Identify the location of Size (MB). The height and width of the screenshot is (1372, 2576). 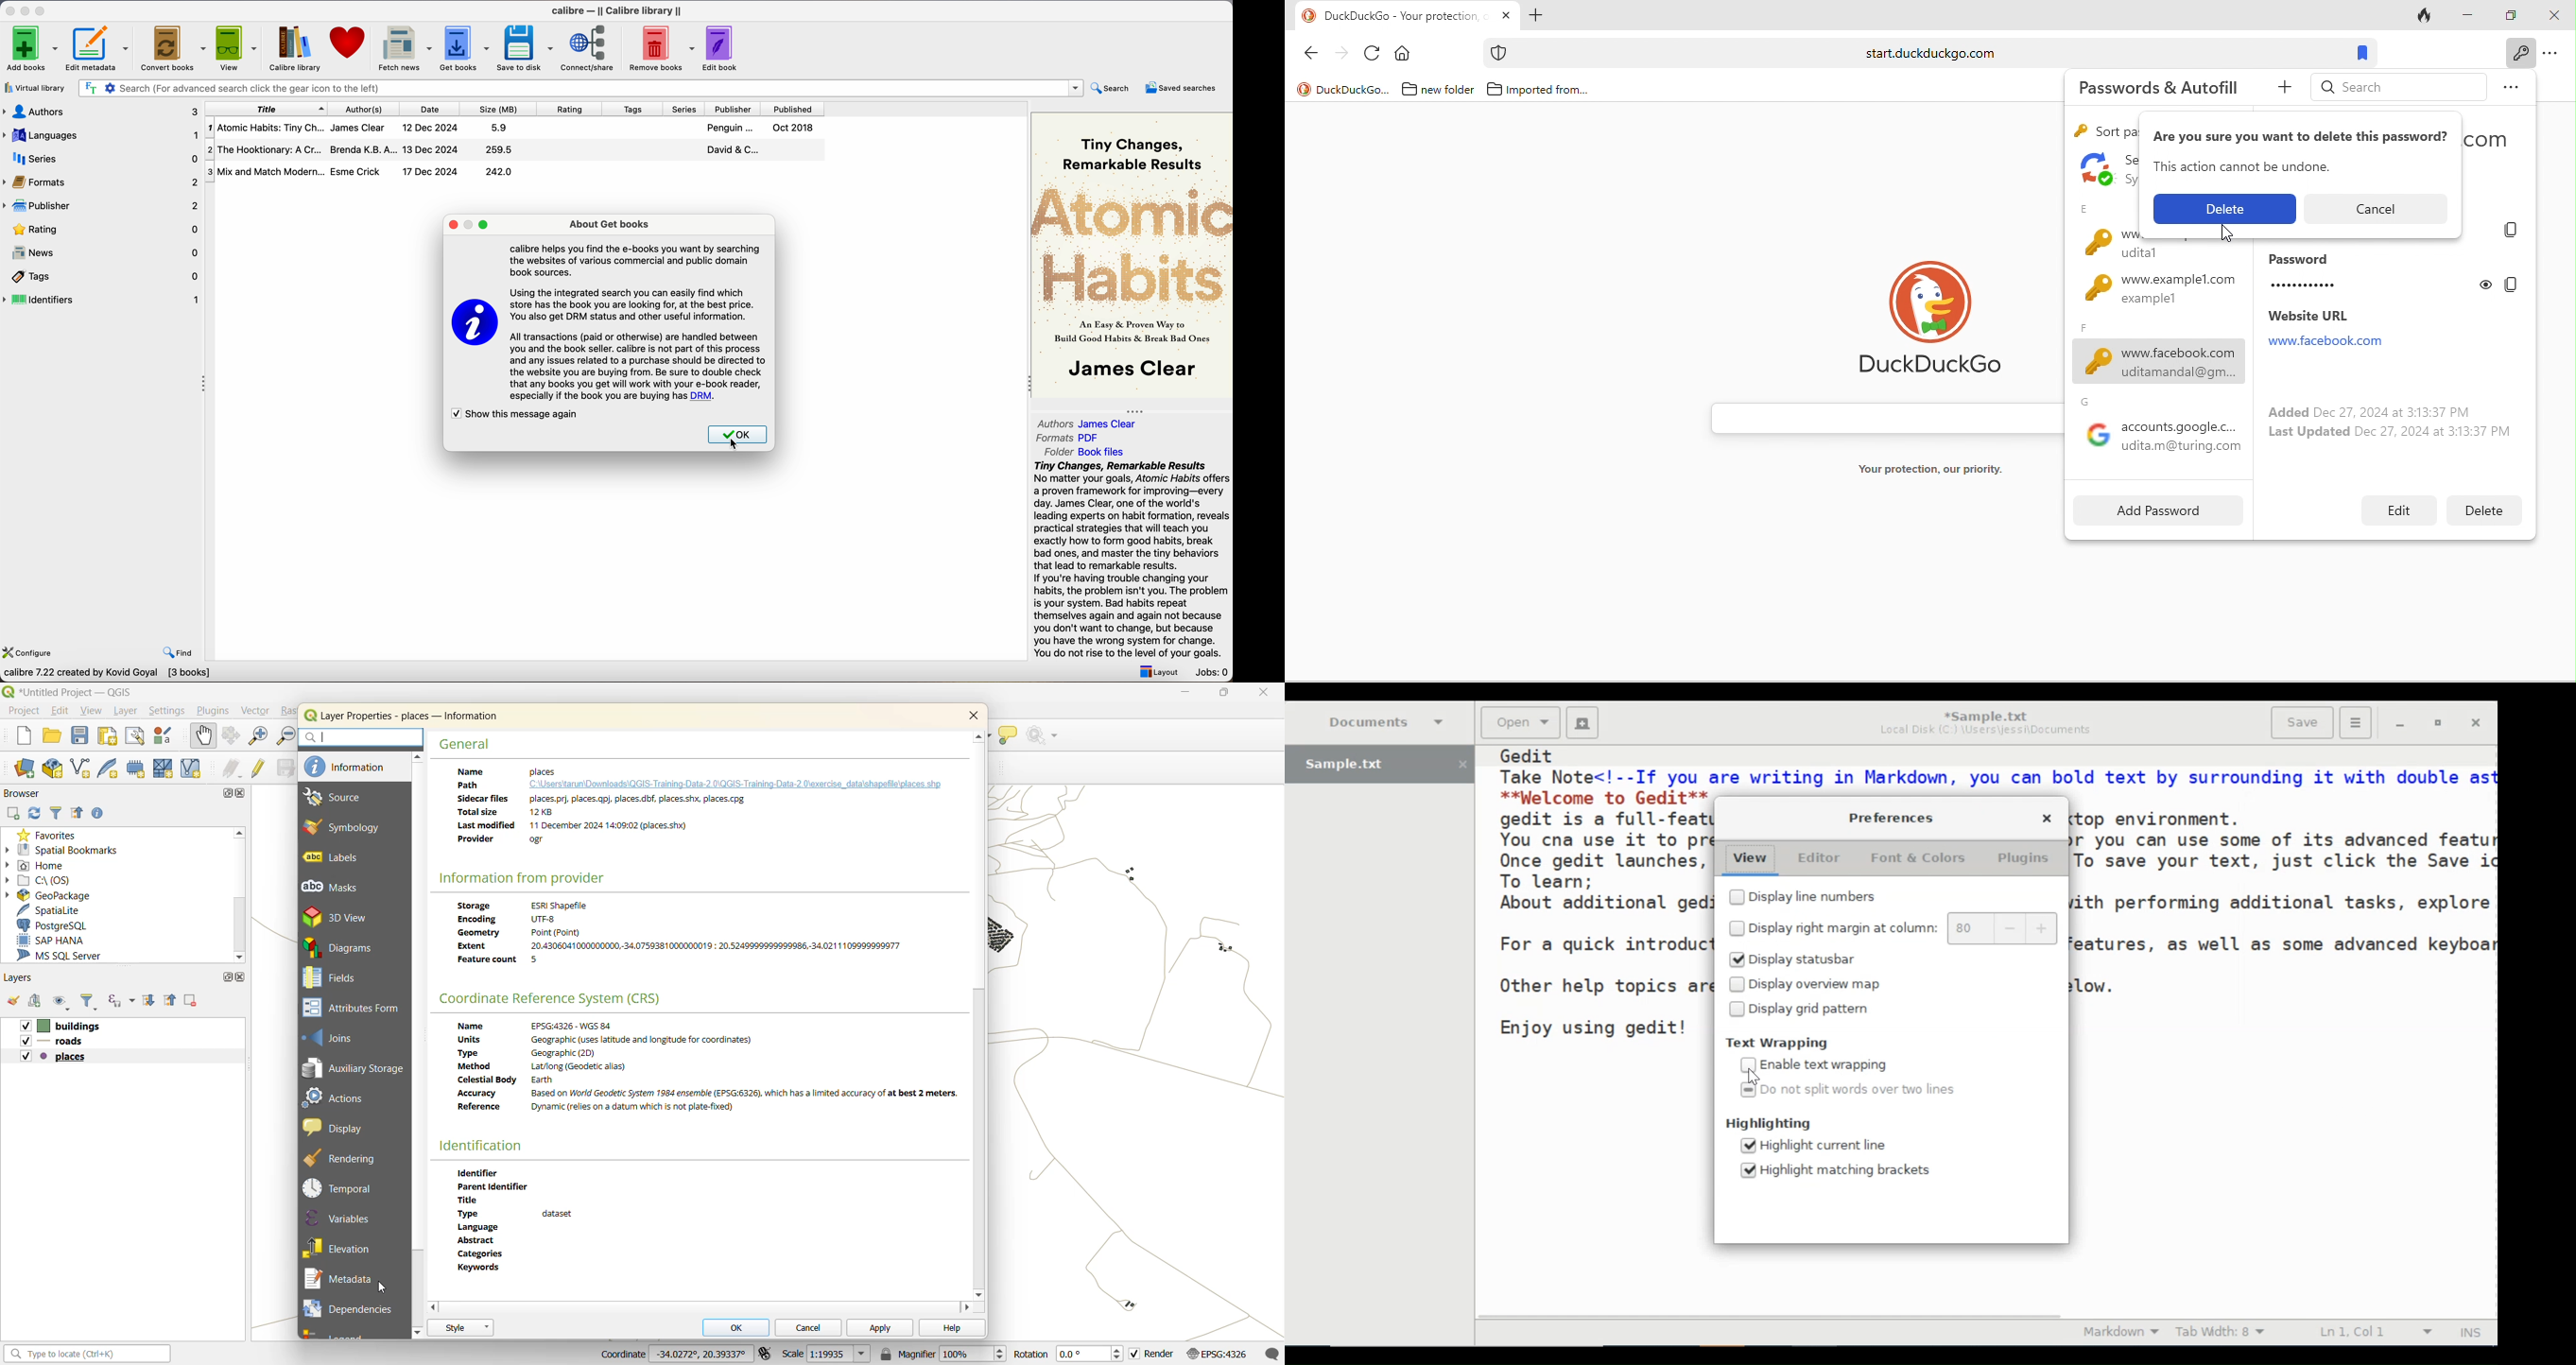
(498, 109).